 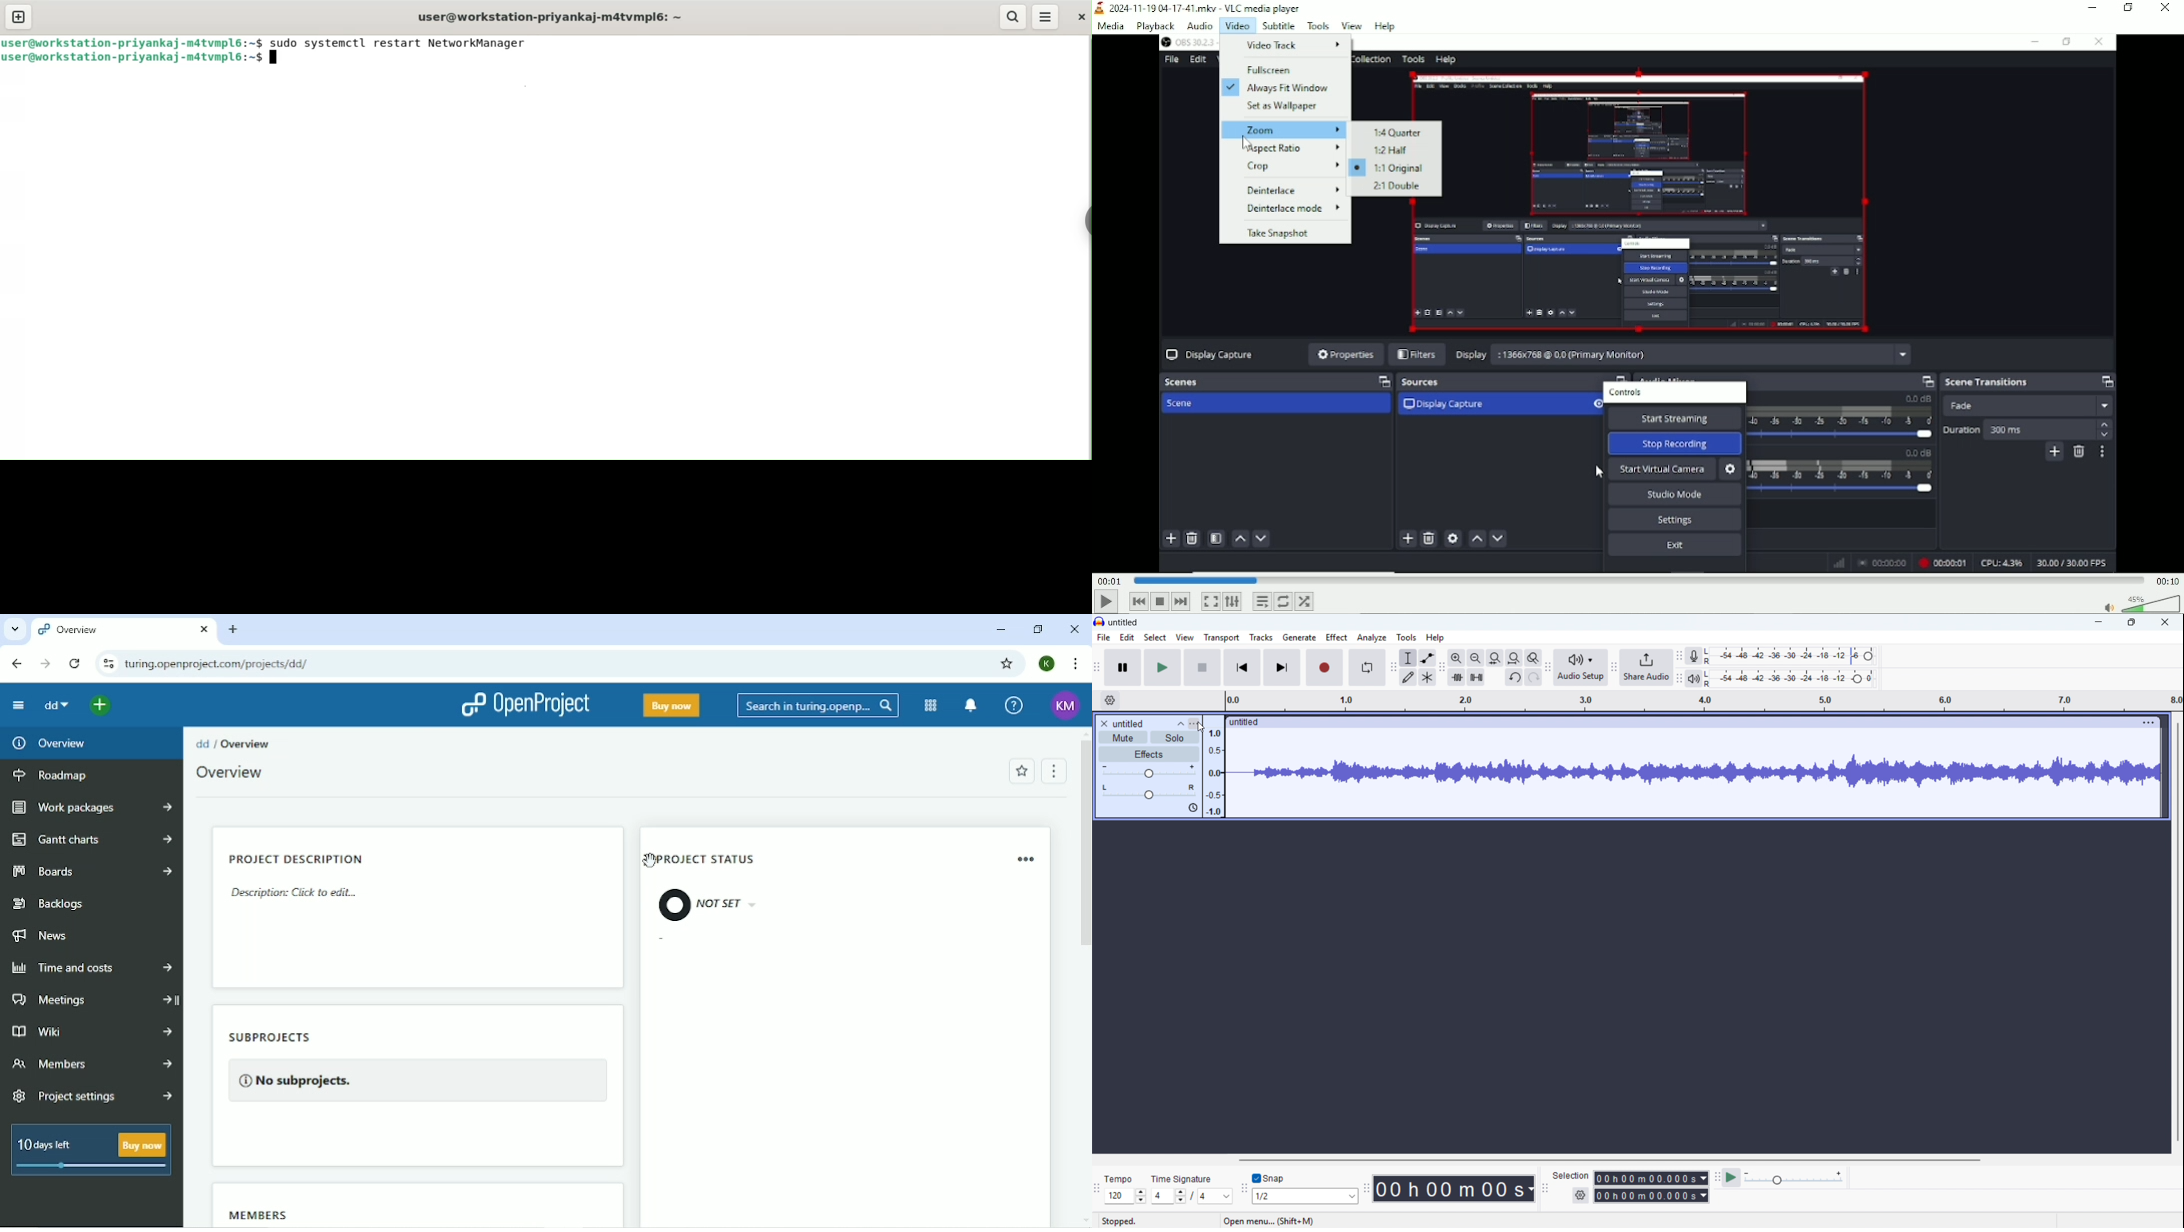 I want to click on Status: stopped, so click(x=1119, y=1221).